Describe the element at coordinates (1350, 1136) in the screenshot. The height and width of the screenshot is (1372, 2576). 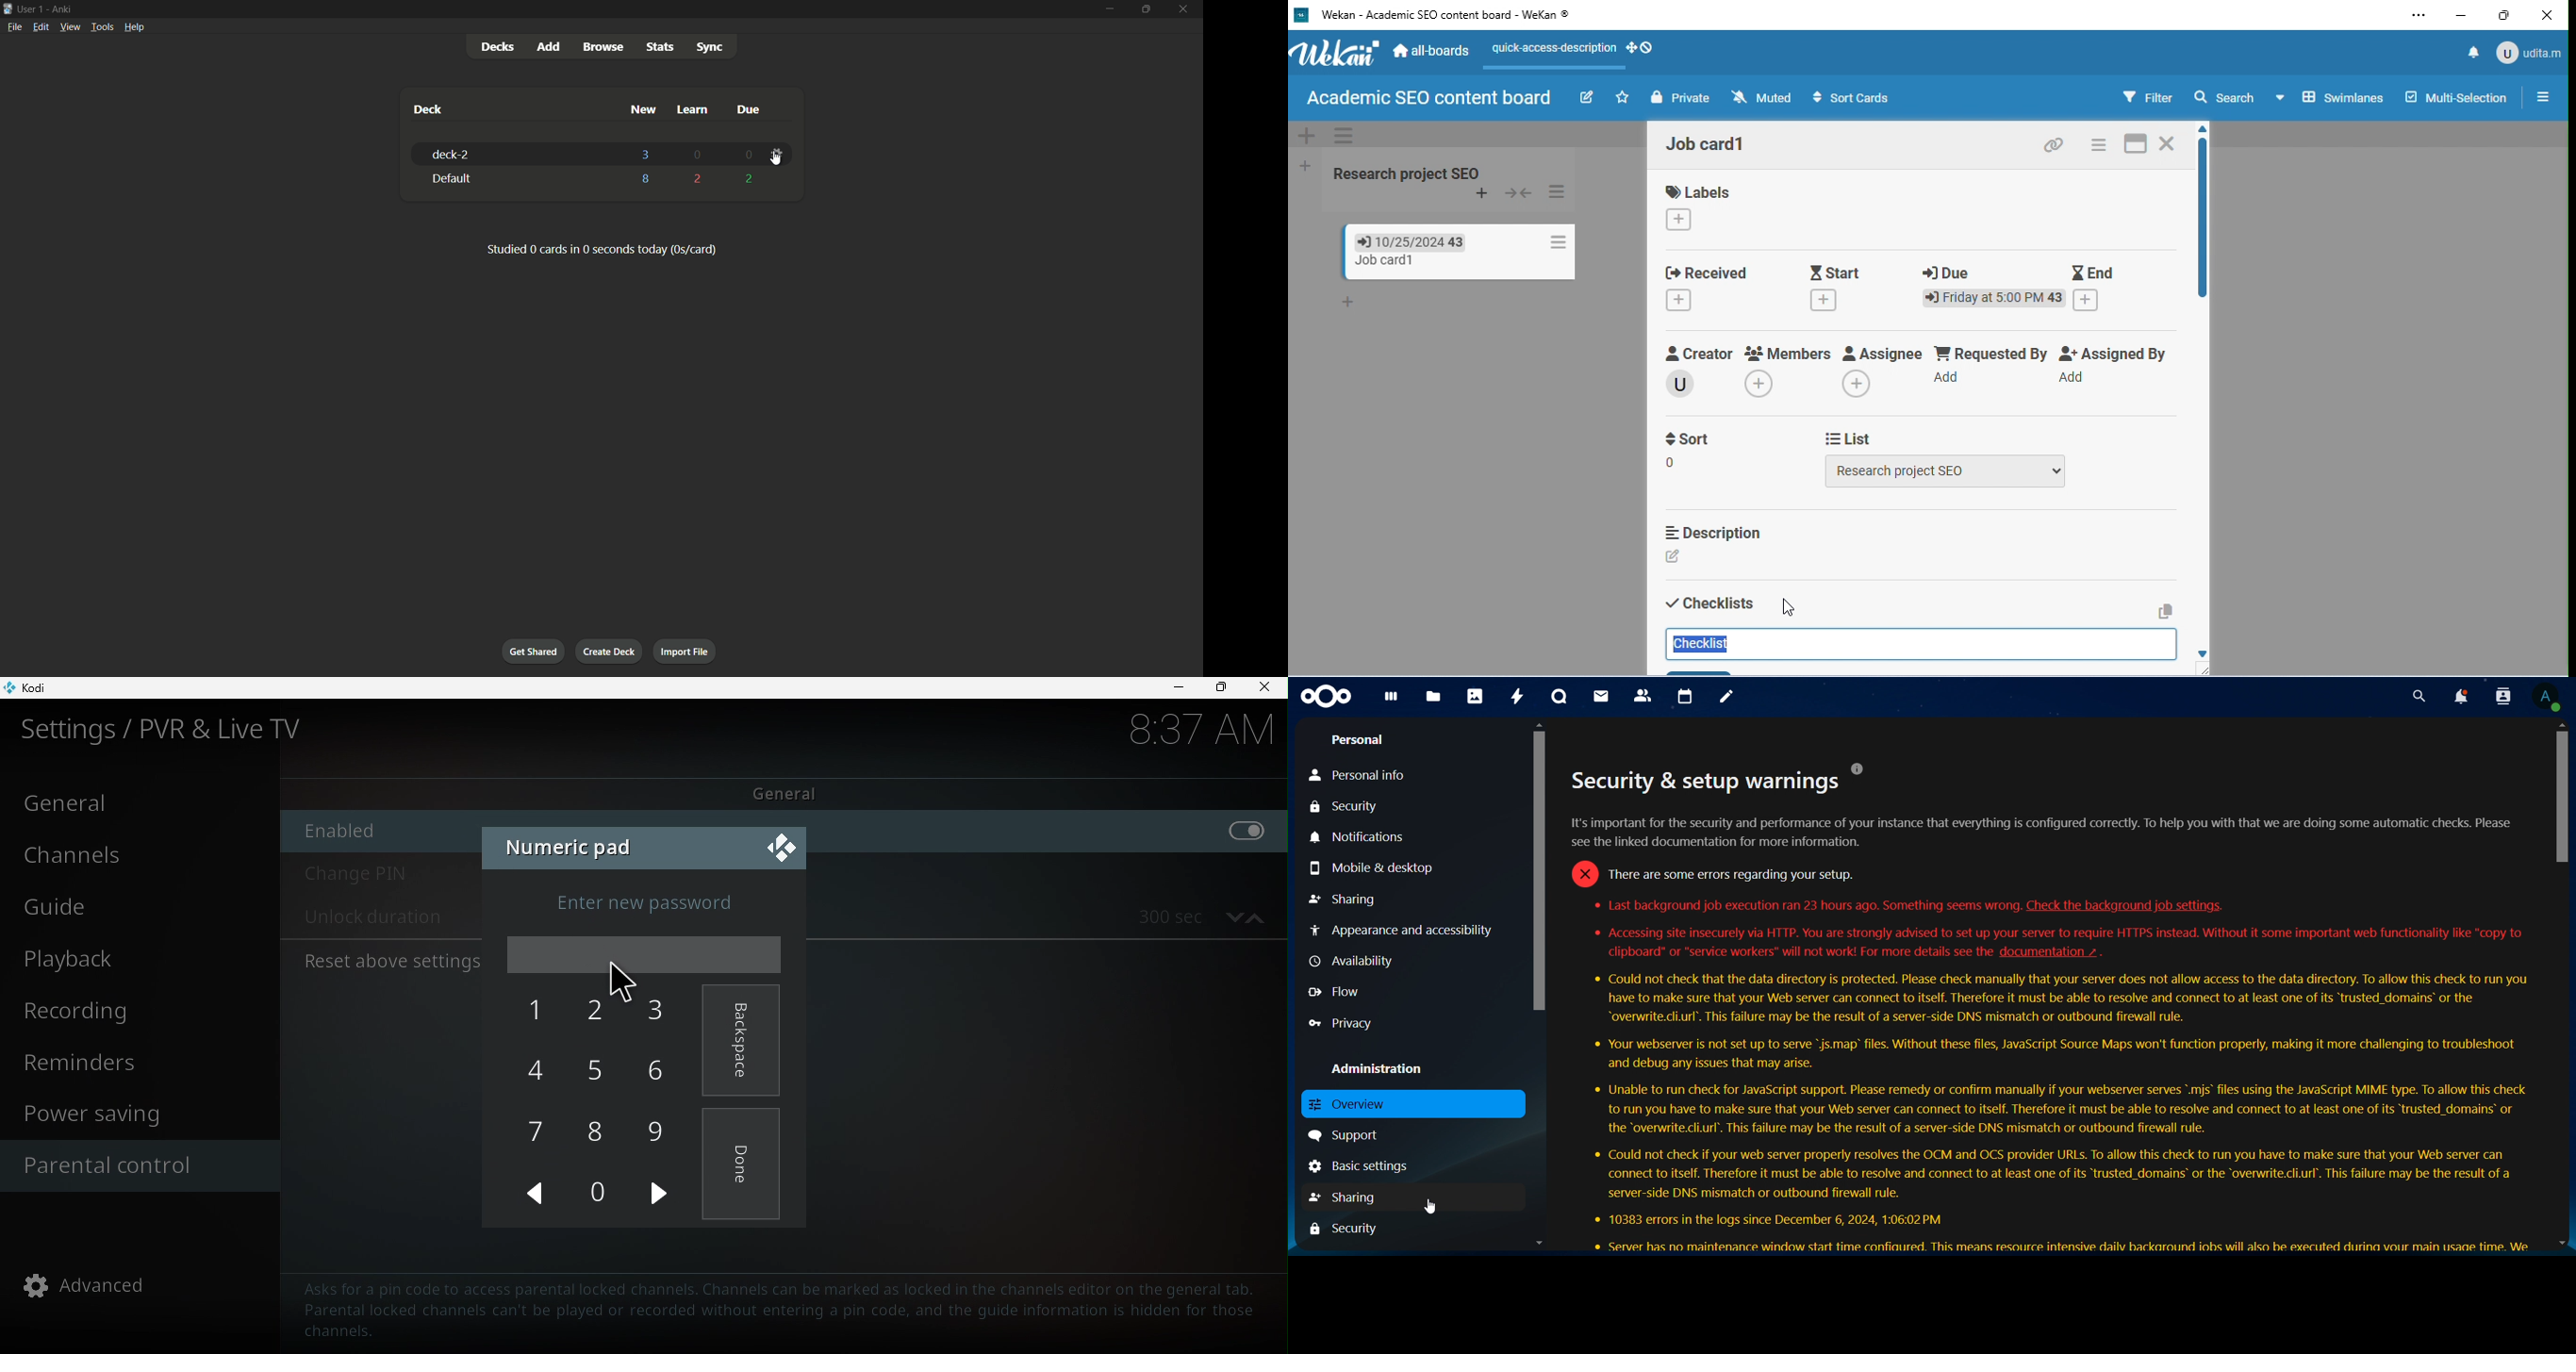
I see `support` at that location.